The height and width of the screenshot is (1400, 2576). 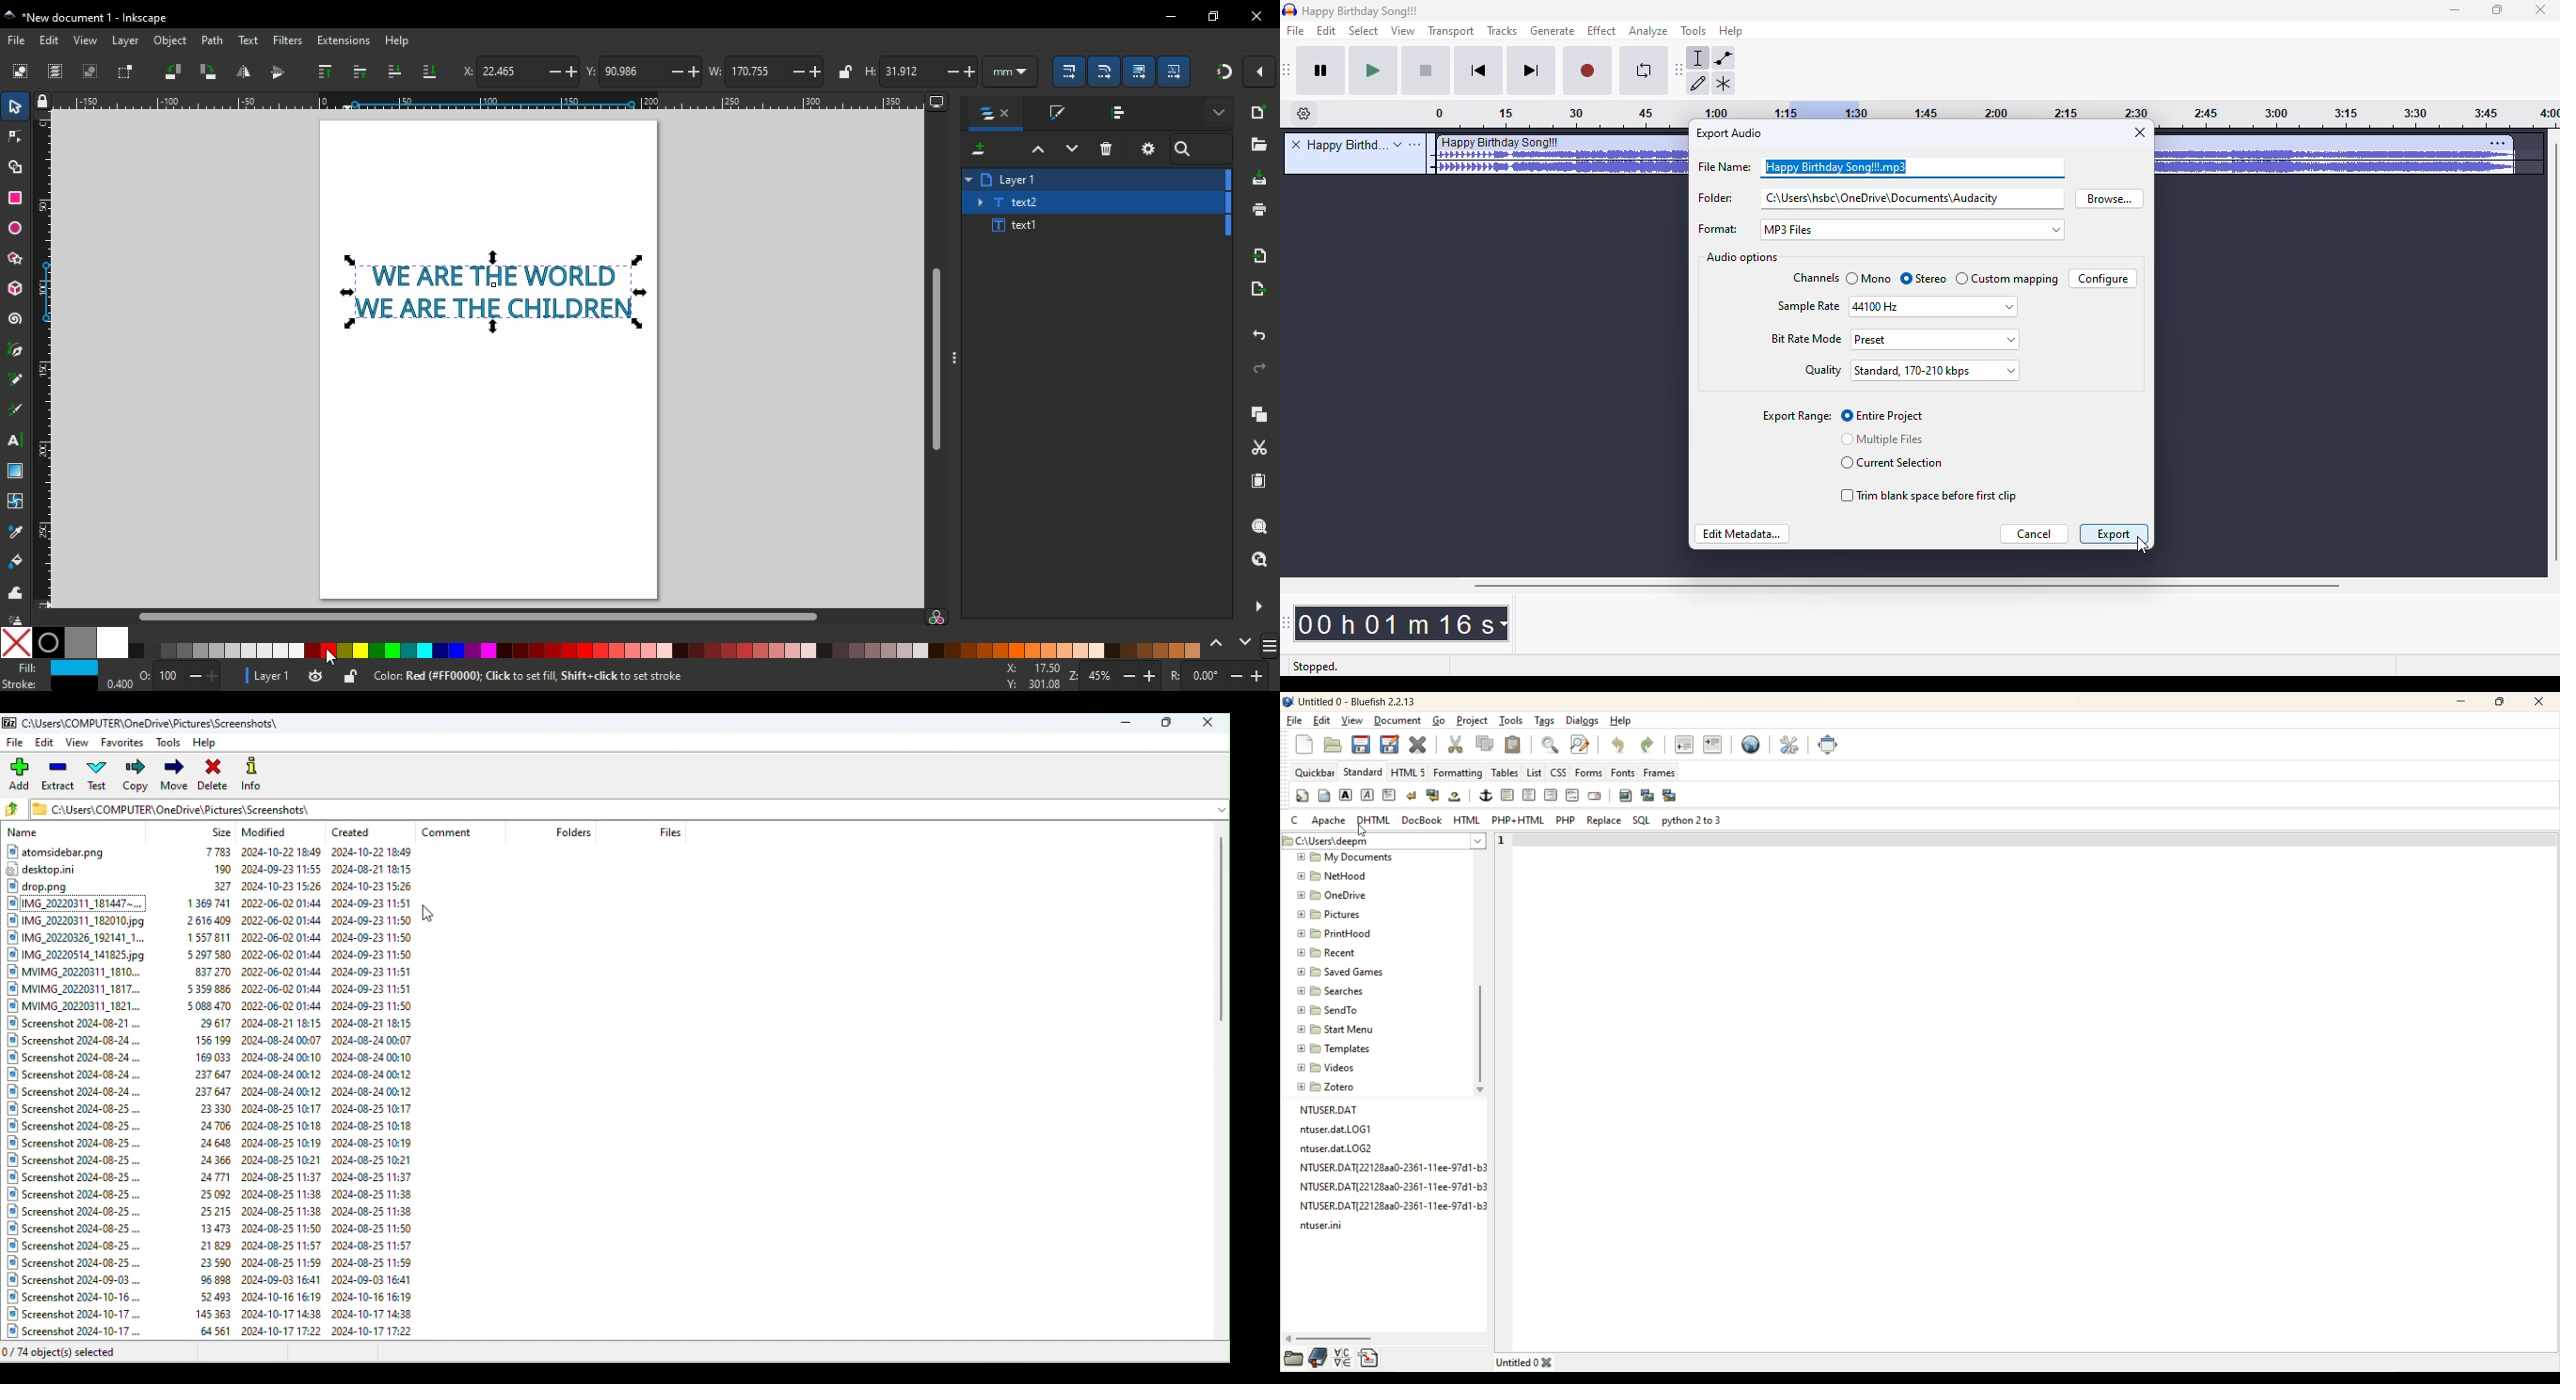 I want to click on file, so click(x=1390, y=1205).